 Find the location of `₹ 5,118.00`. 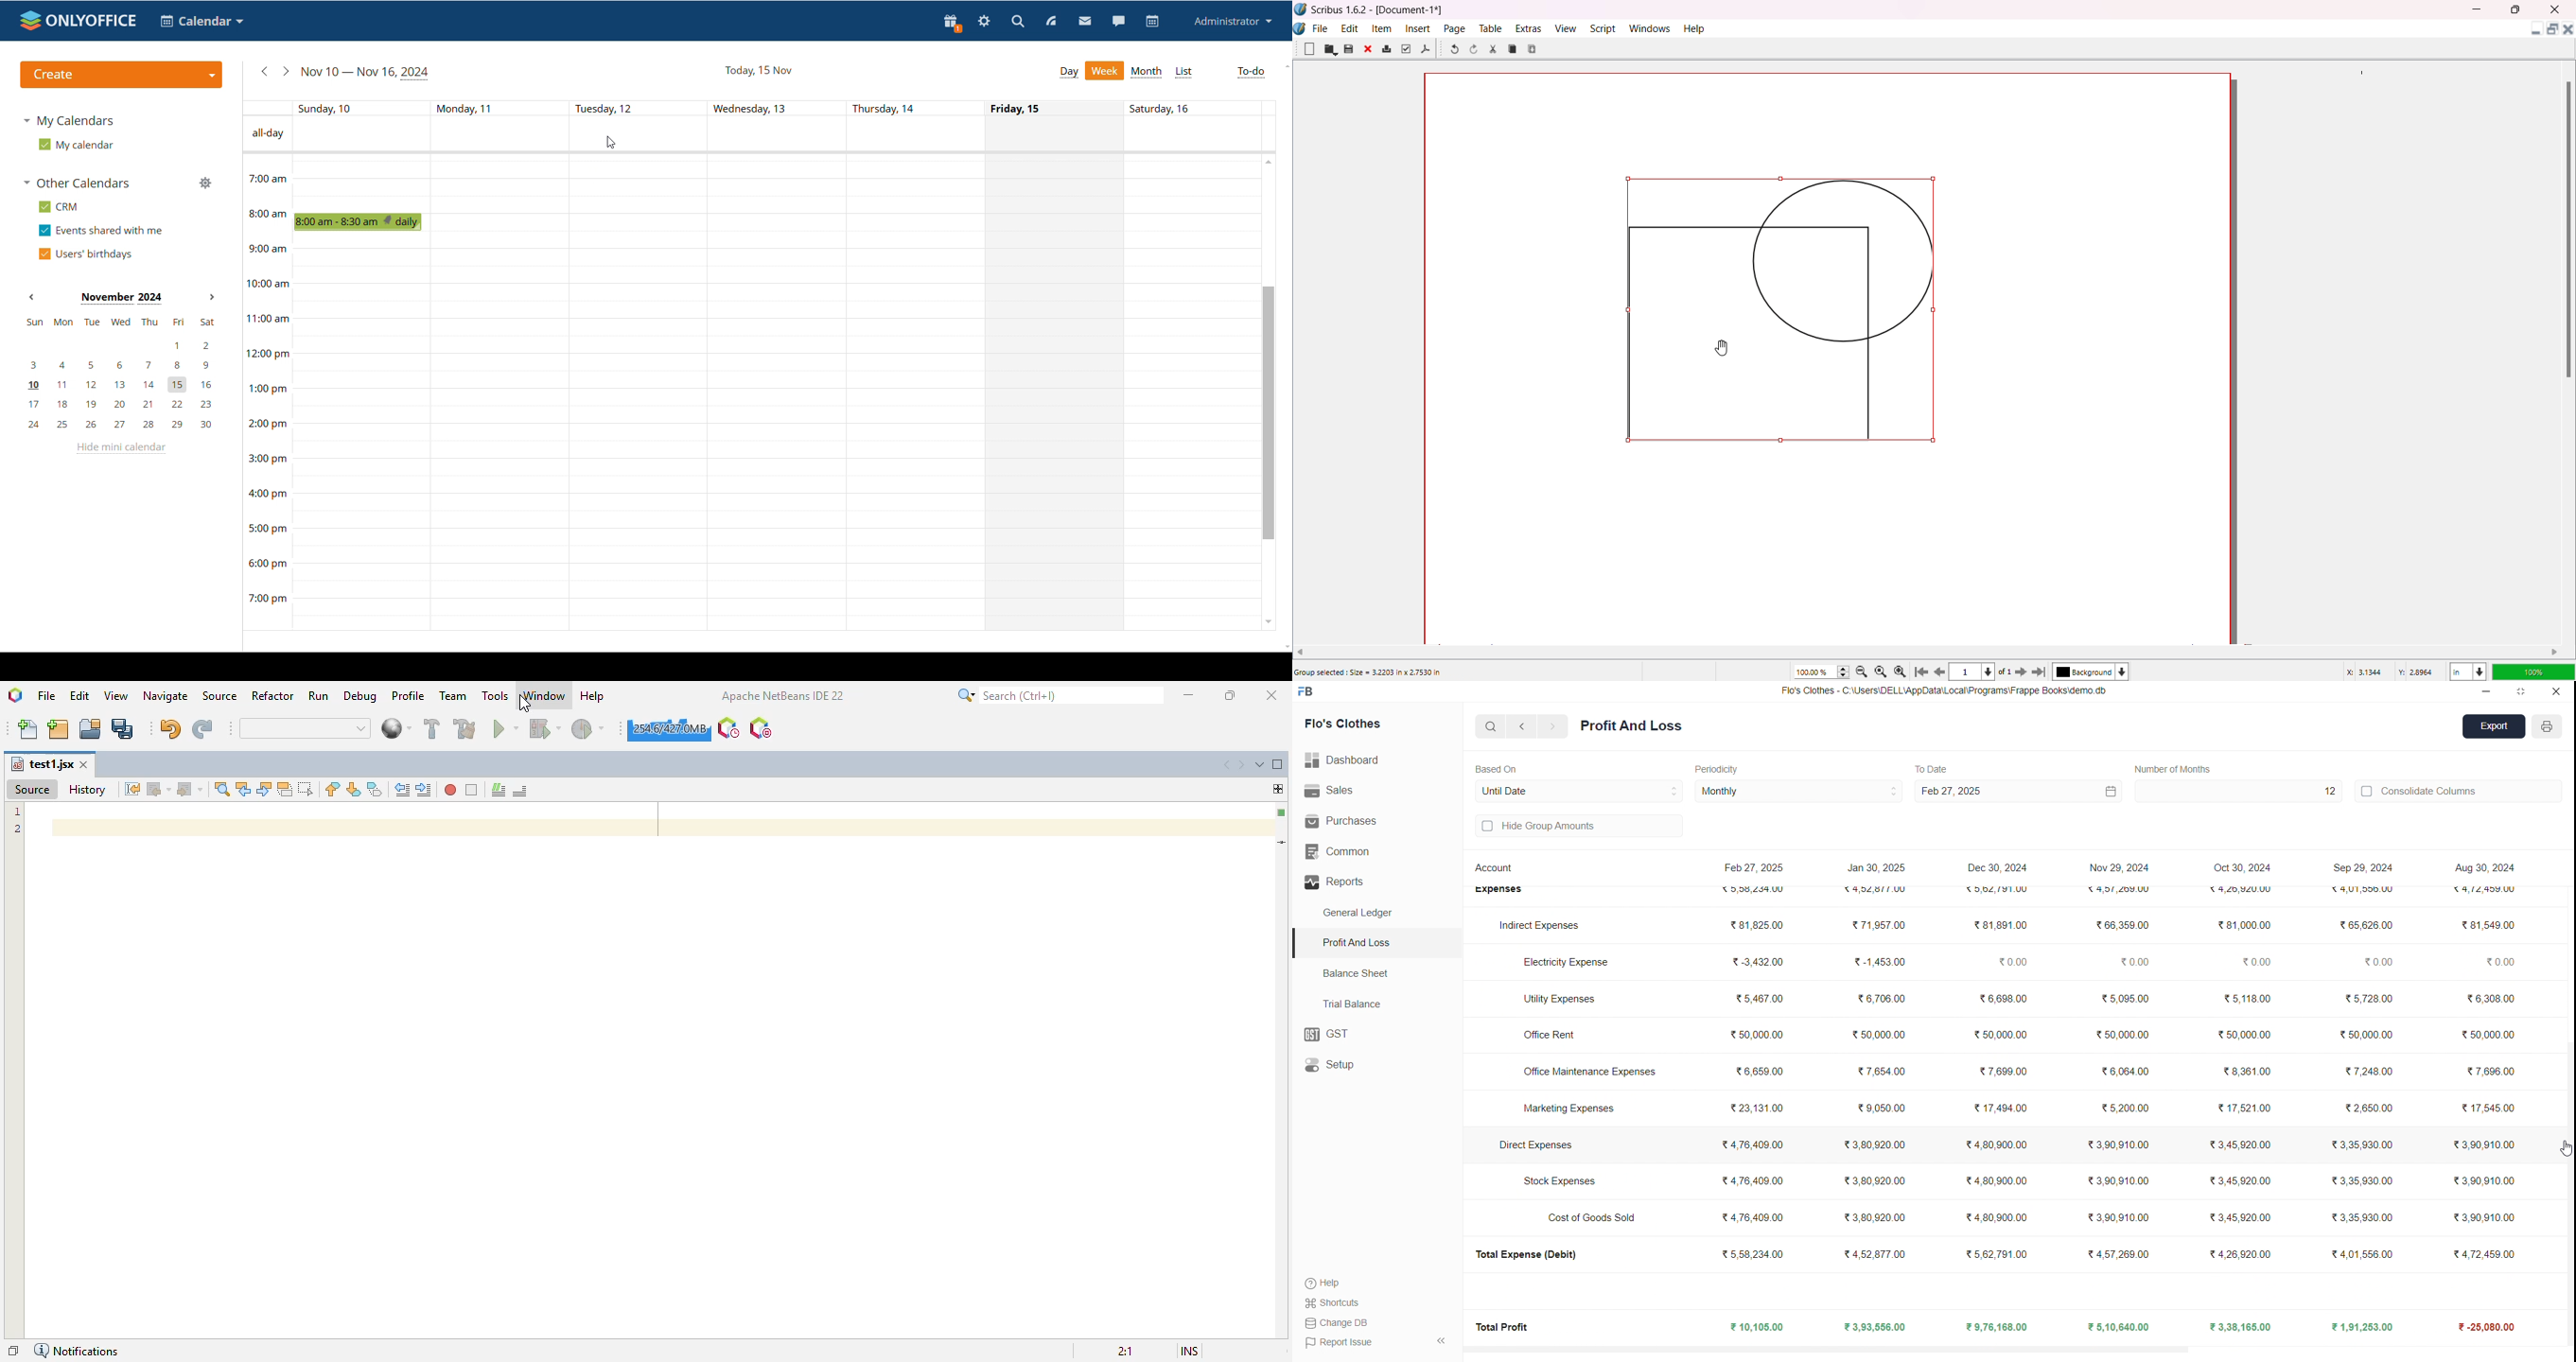

₹ 5,118.00 is located at coordinates (2243, 997).